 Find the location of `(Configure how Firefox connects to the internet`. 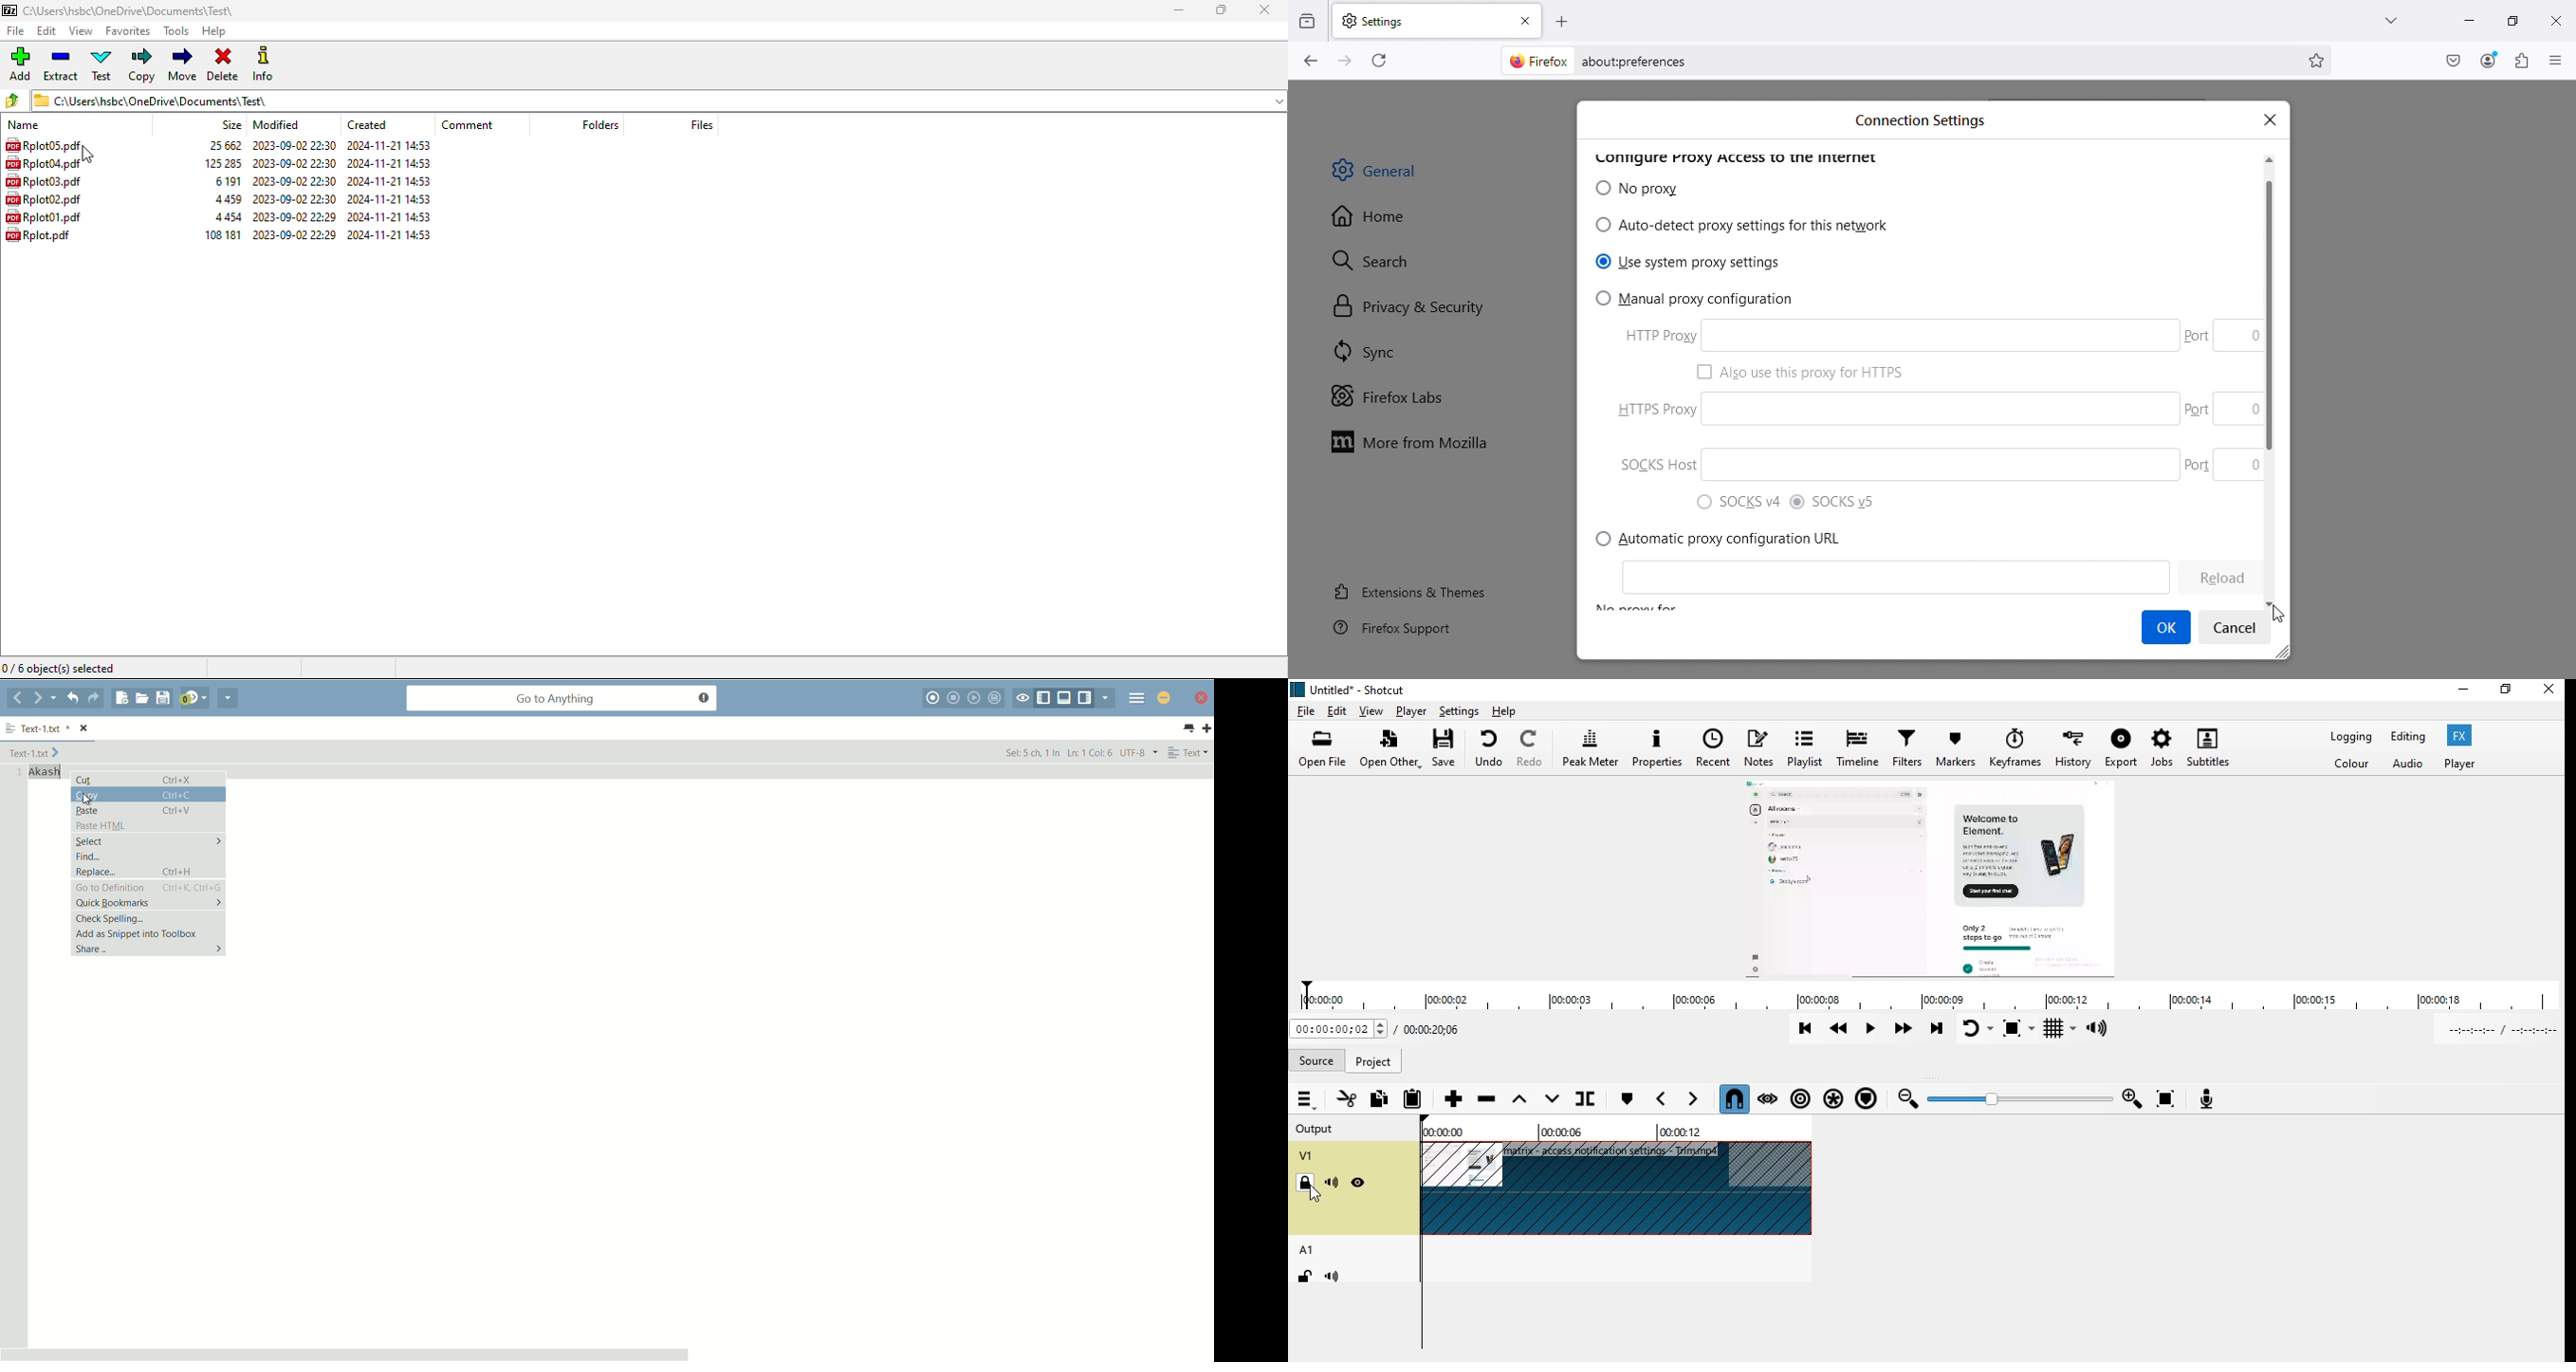

(Configure how Firefox connects to the internet is located at coordinates (1890, 574).